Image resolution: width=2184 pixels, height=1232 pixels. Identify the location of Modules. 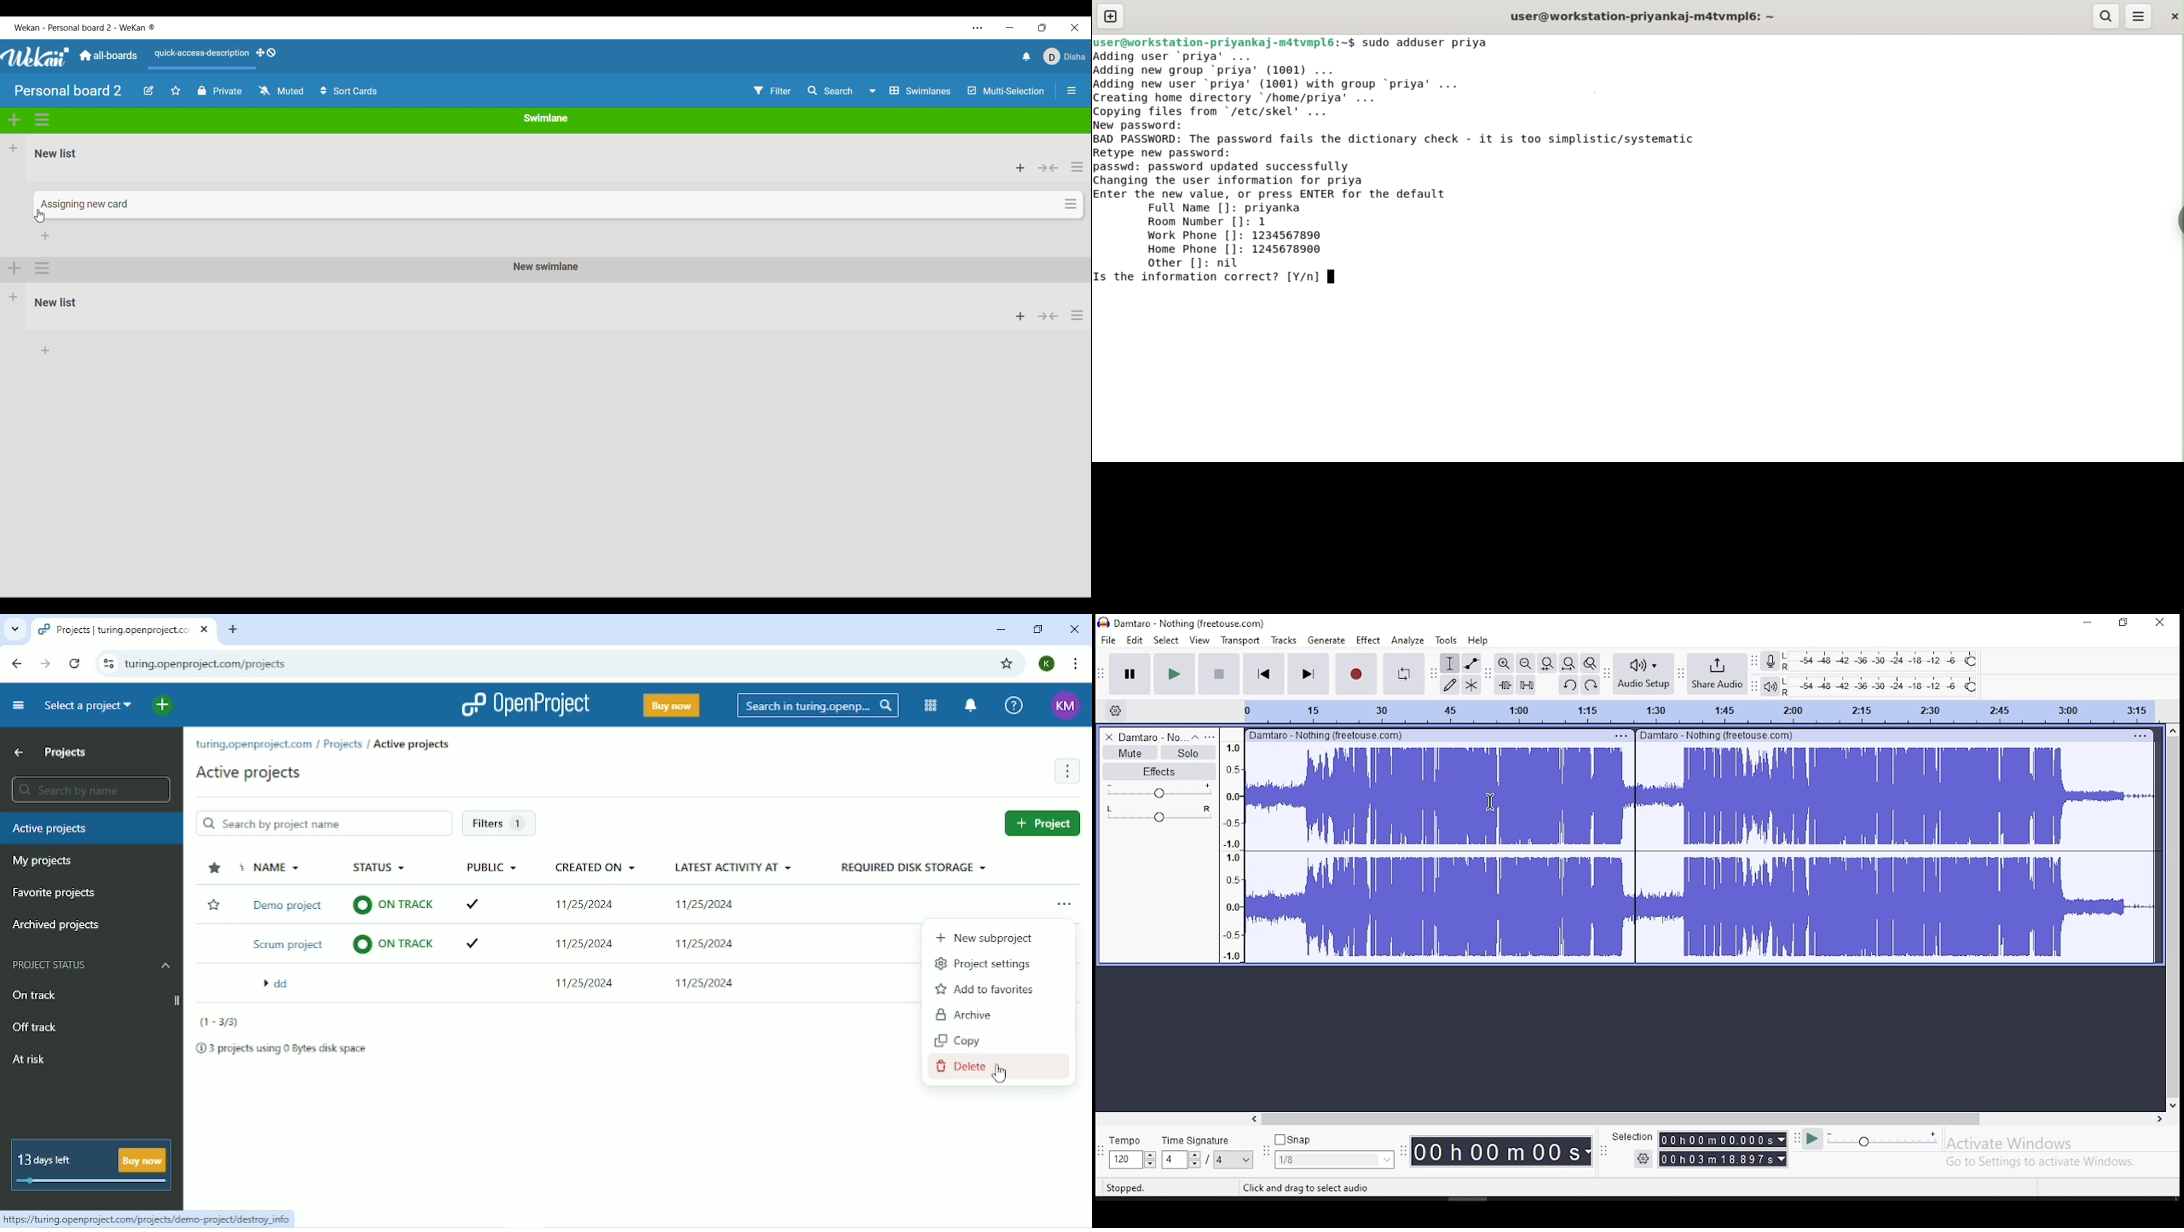
(931, 705).